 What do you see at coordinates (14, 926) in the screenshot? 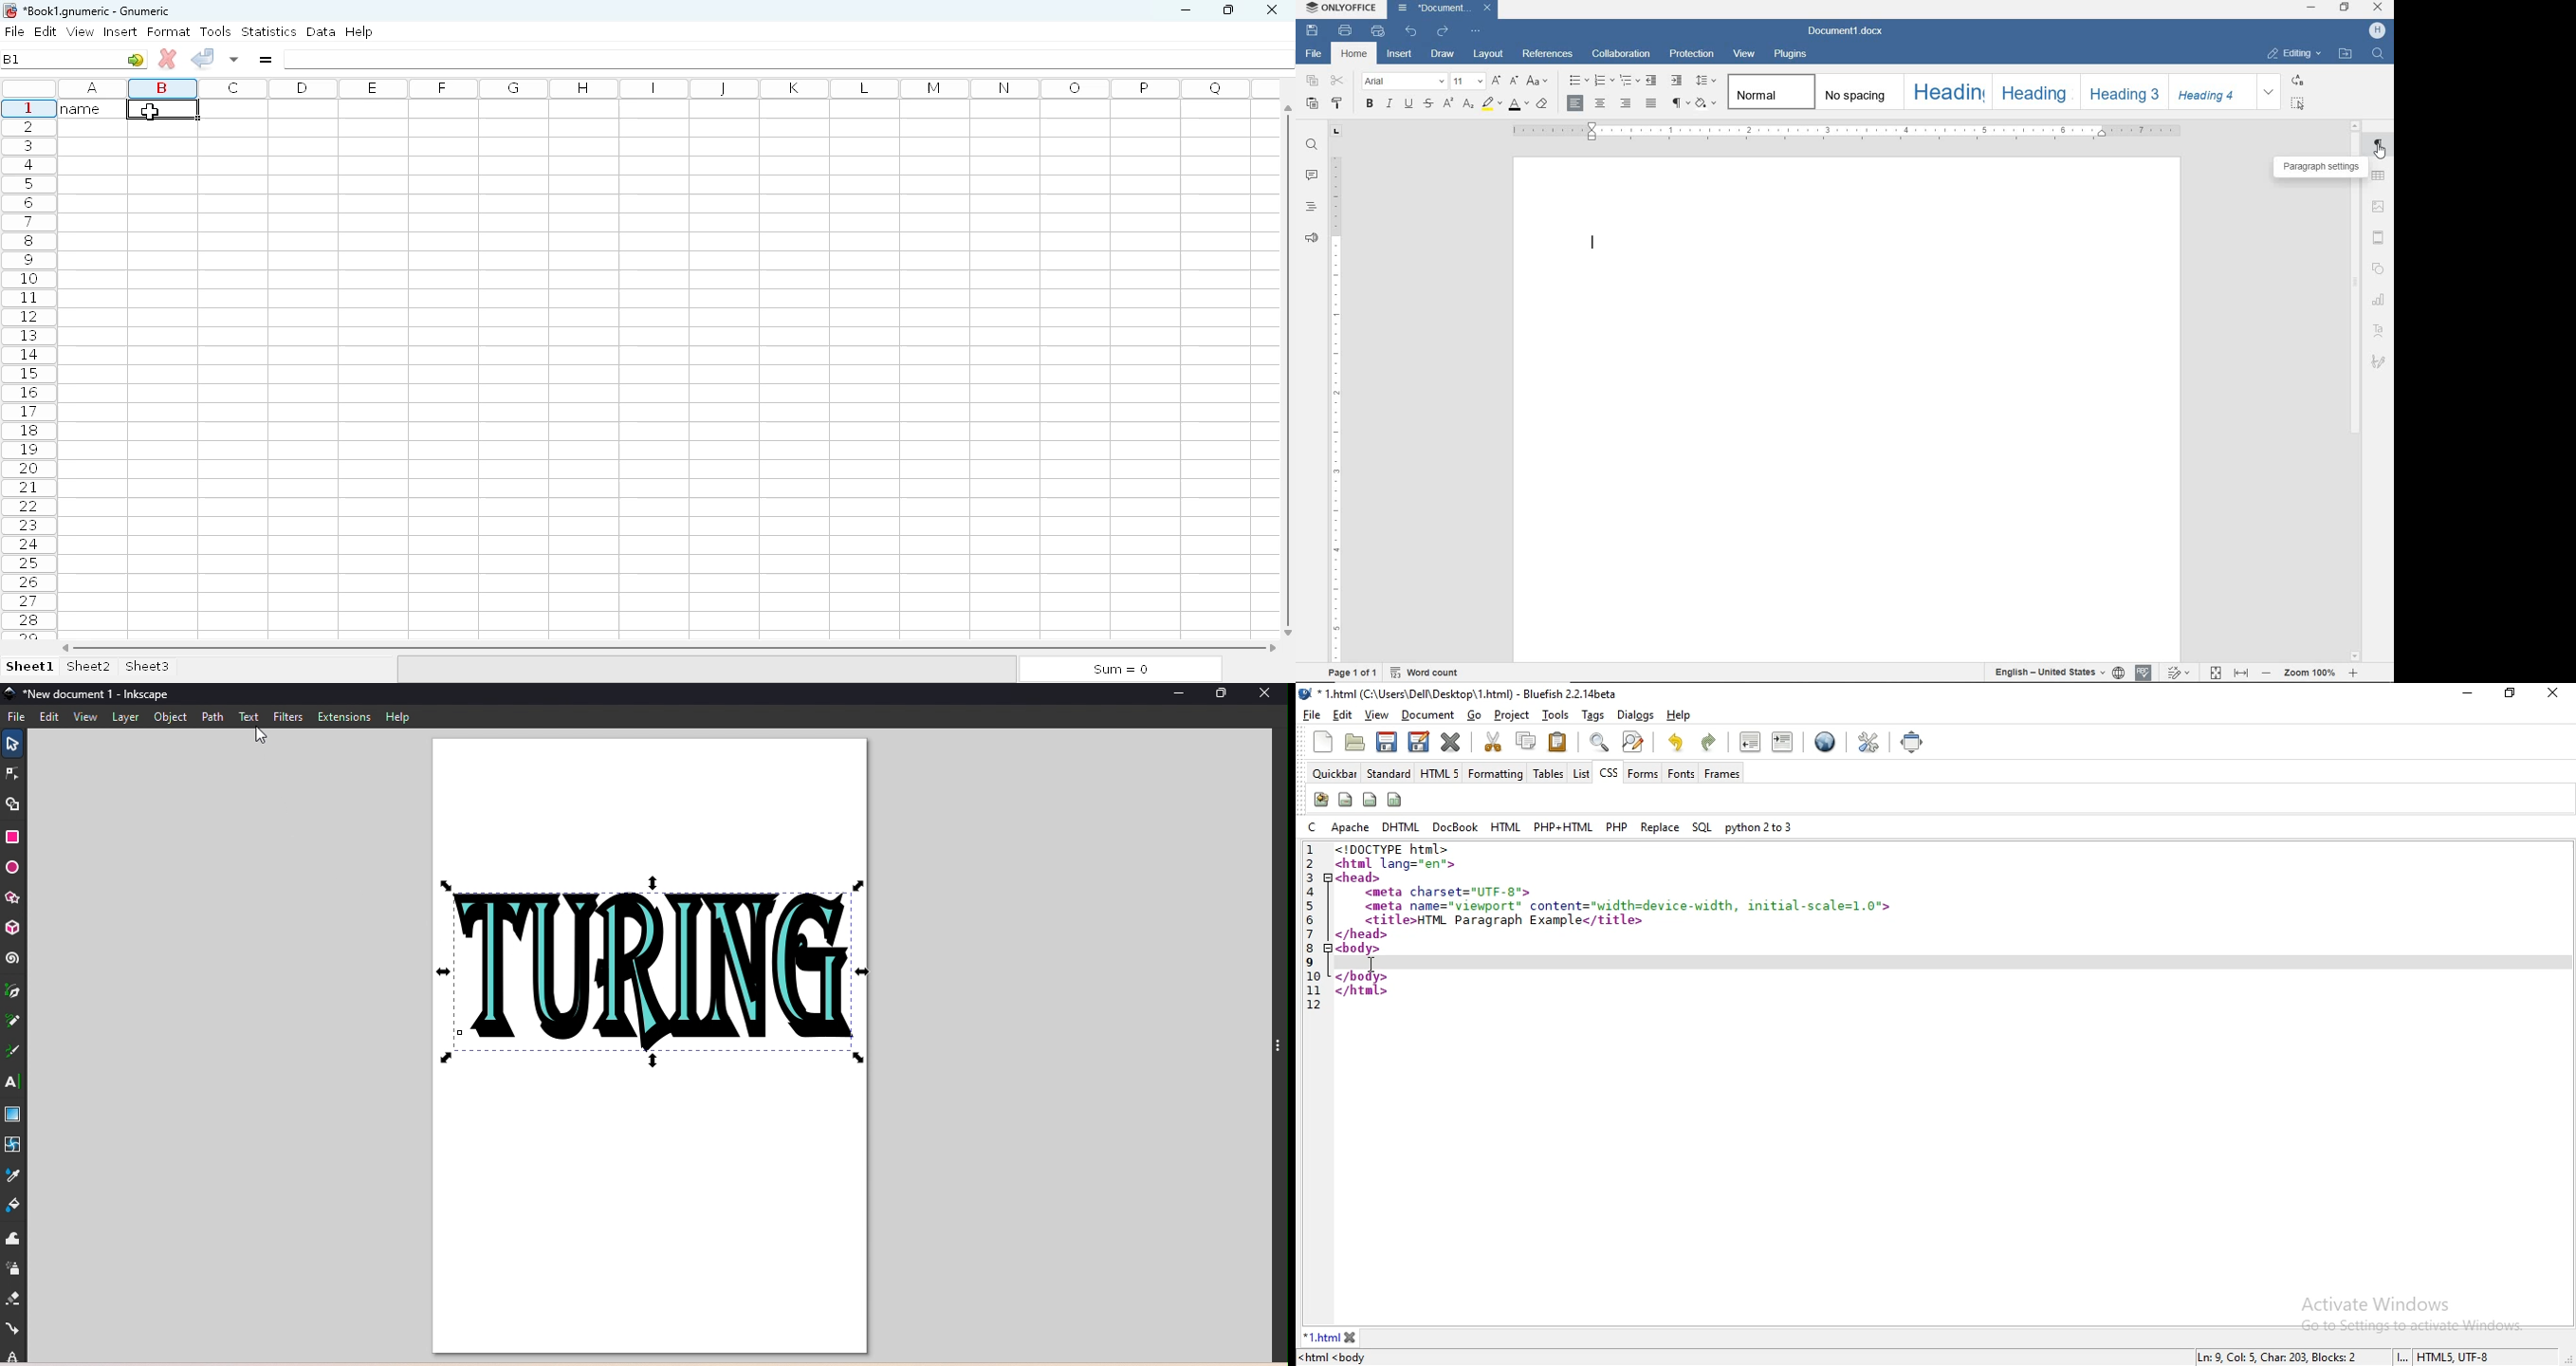
I see `3D box tool` at bounding box center [14, 926].